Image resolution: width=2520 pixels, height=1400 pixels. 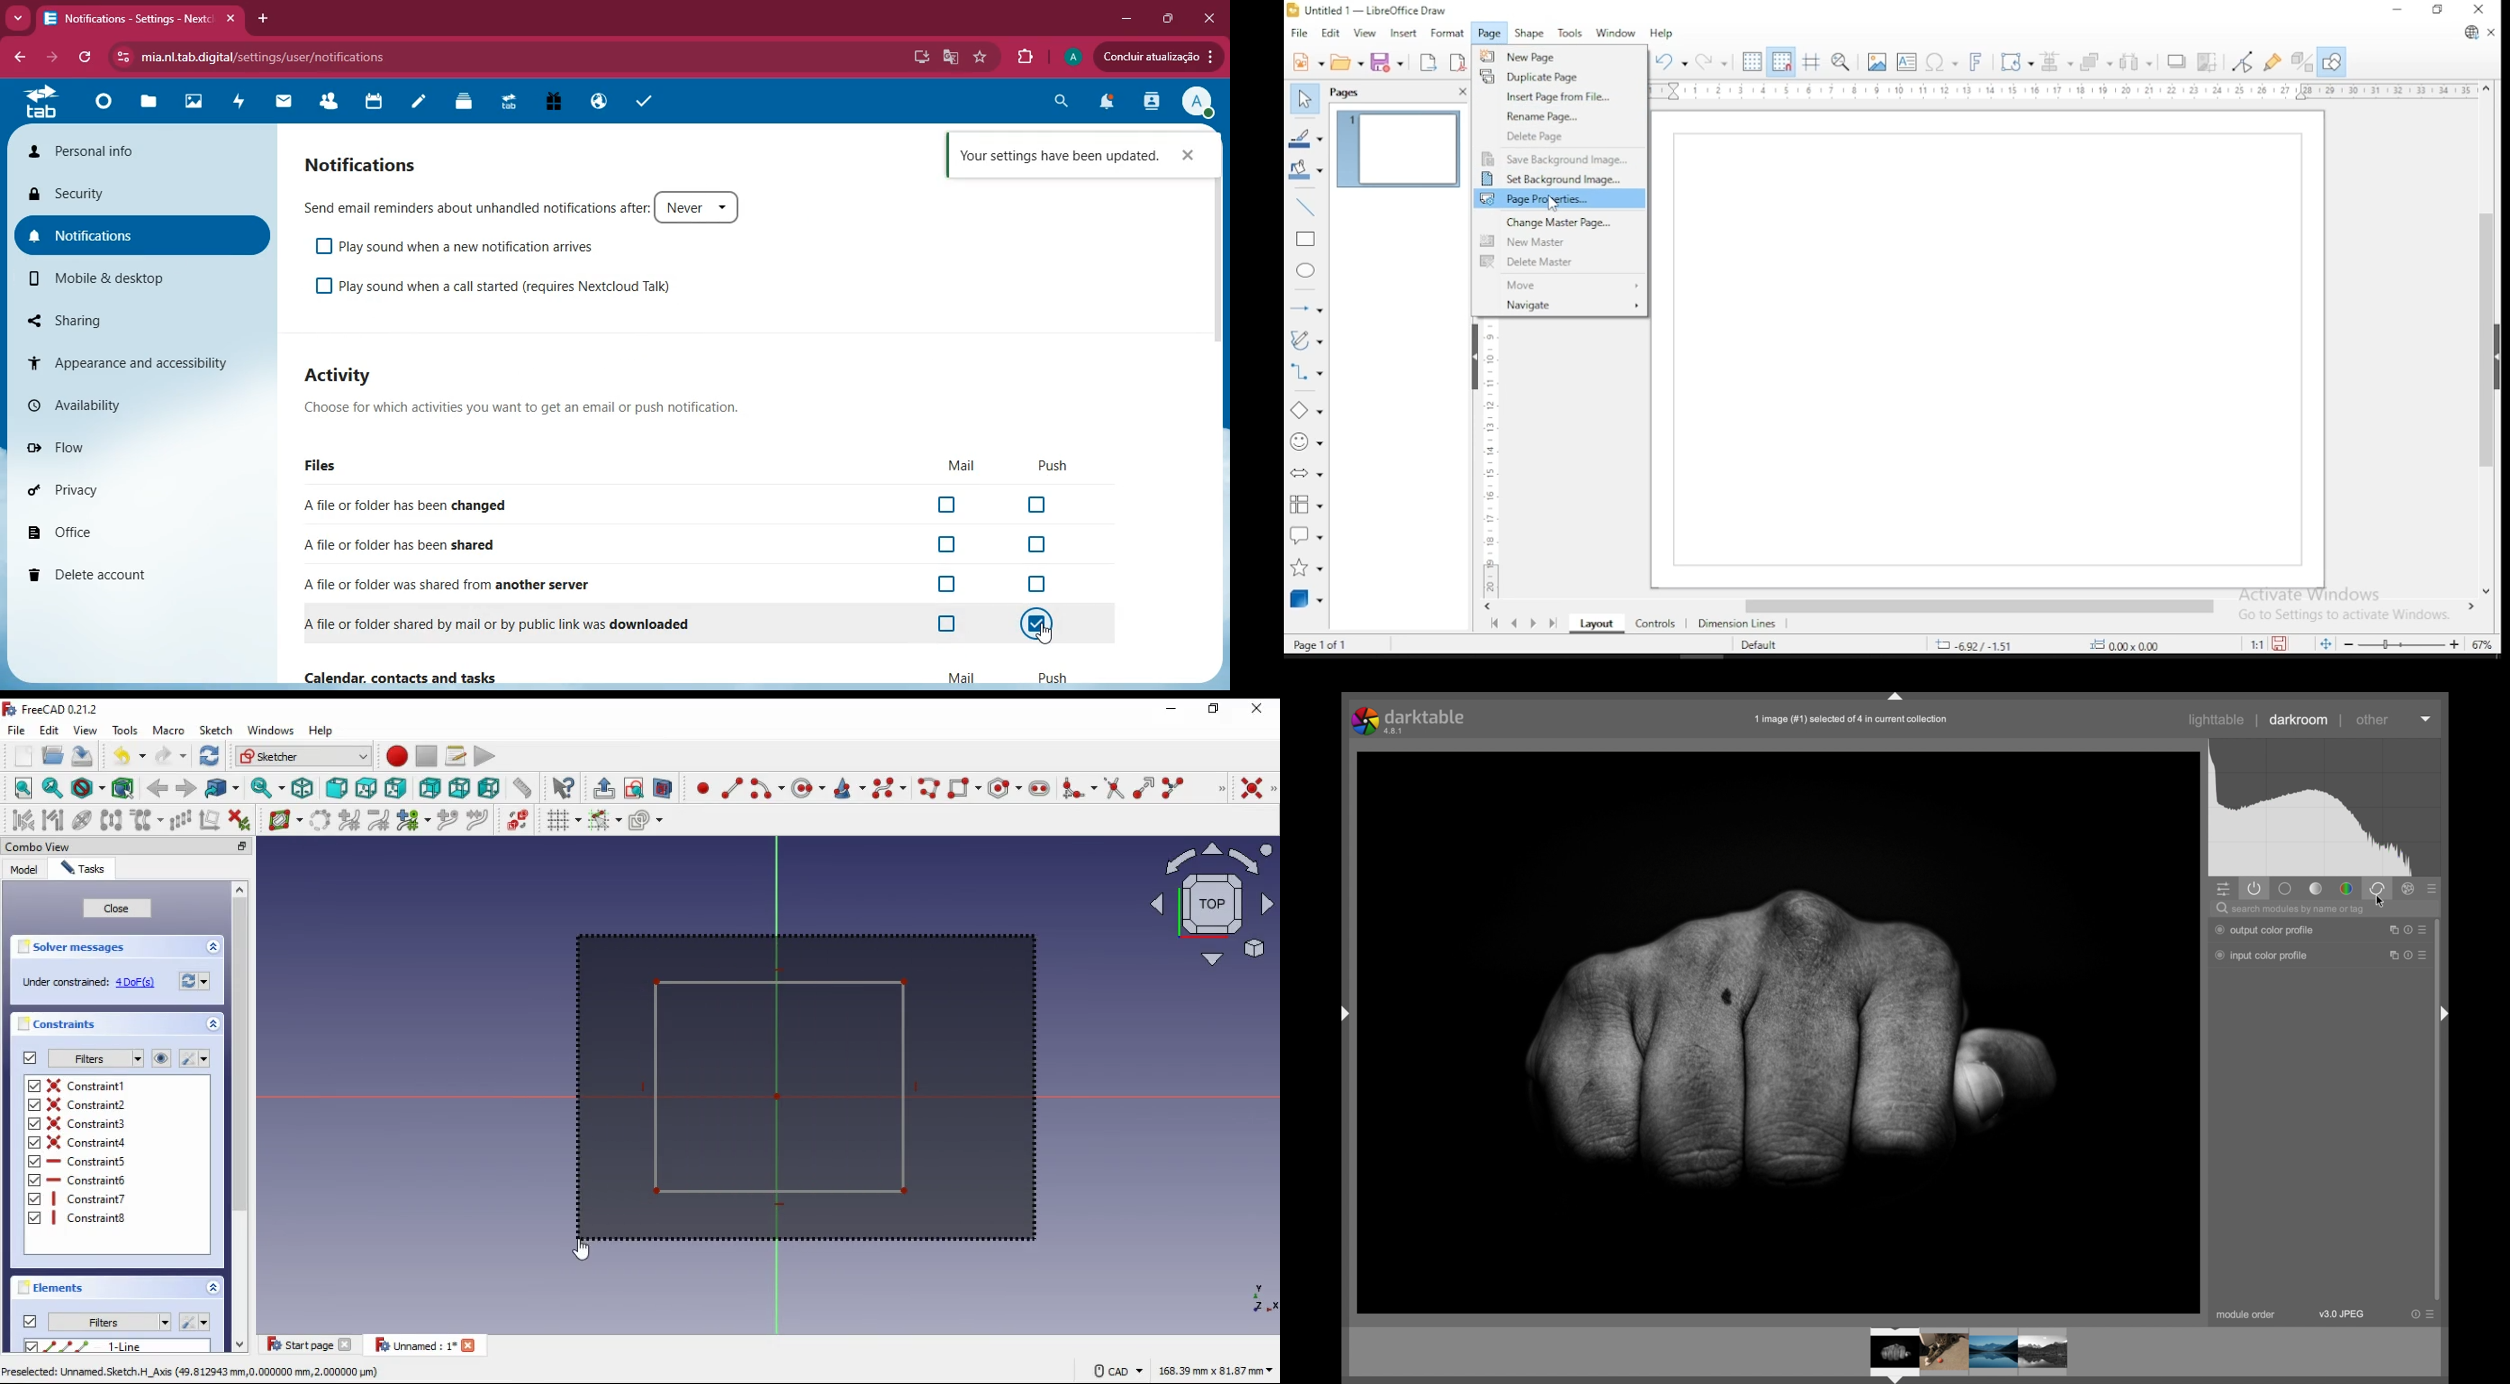 I want to click on new master, so click(x=1557, y=243).